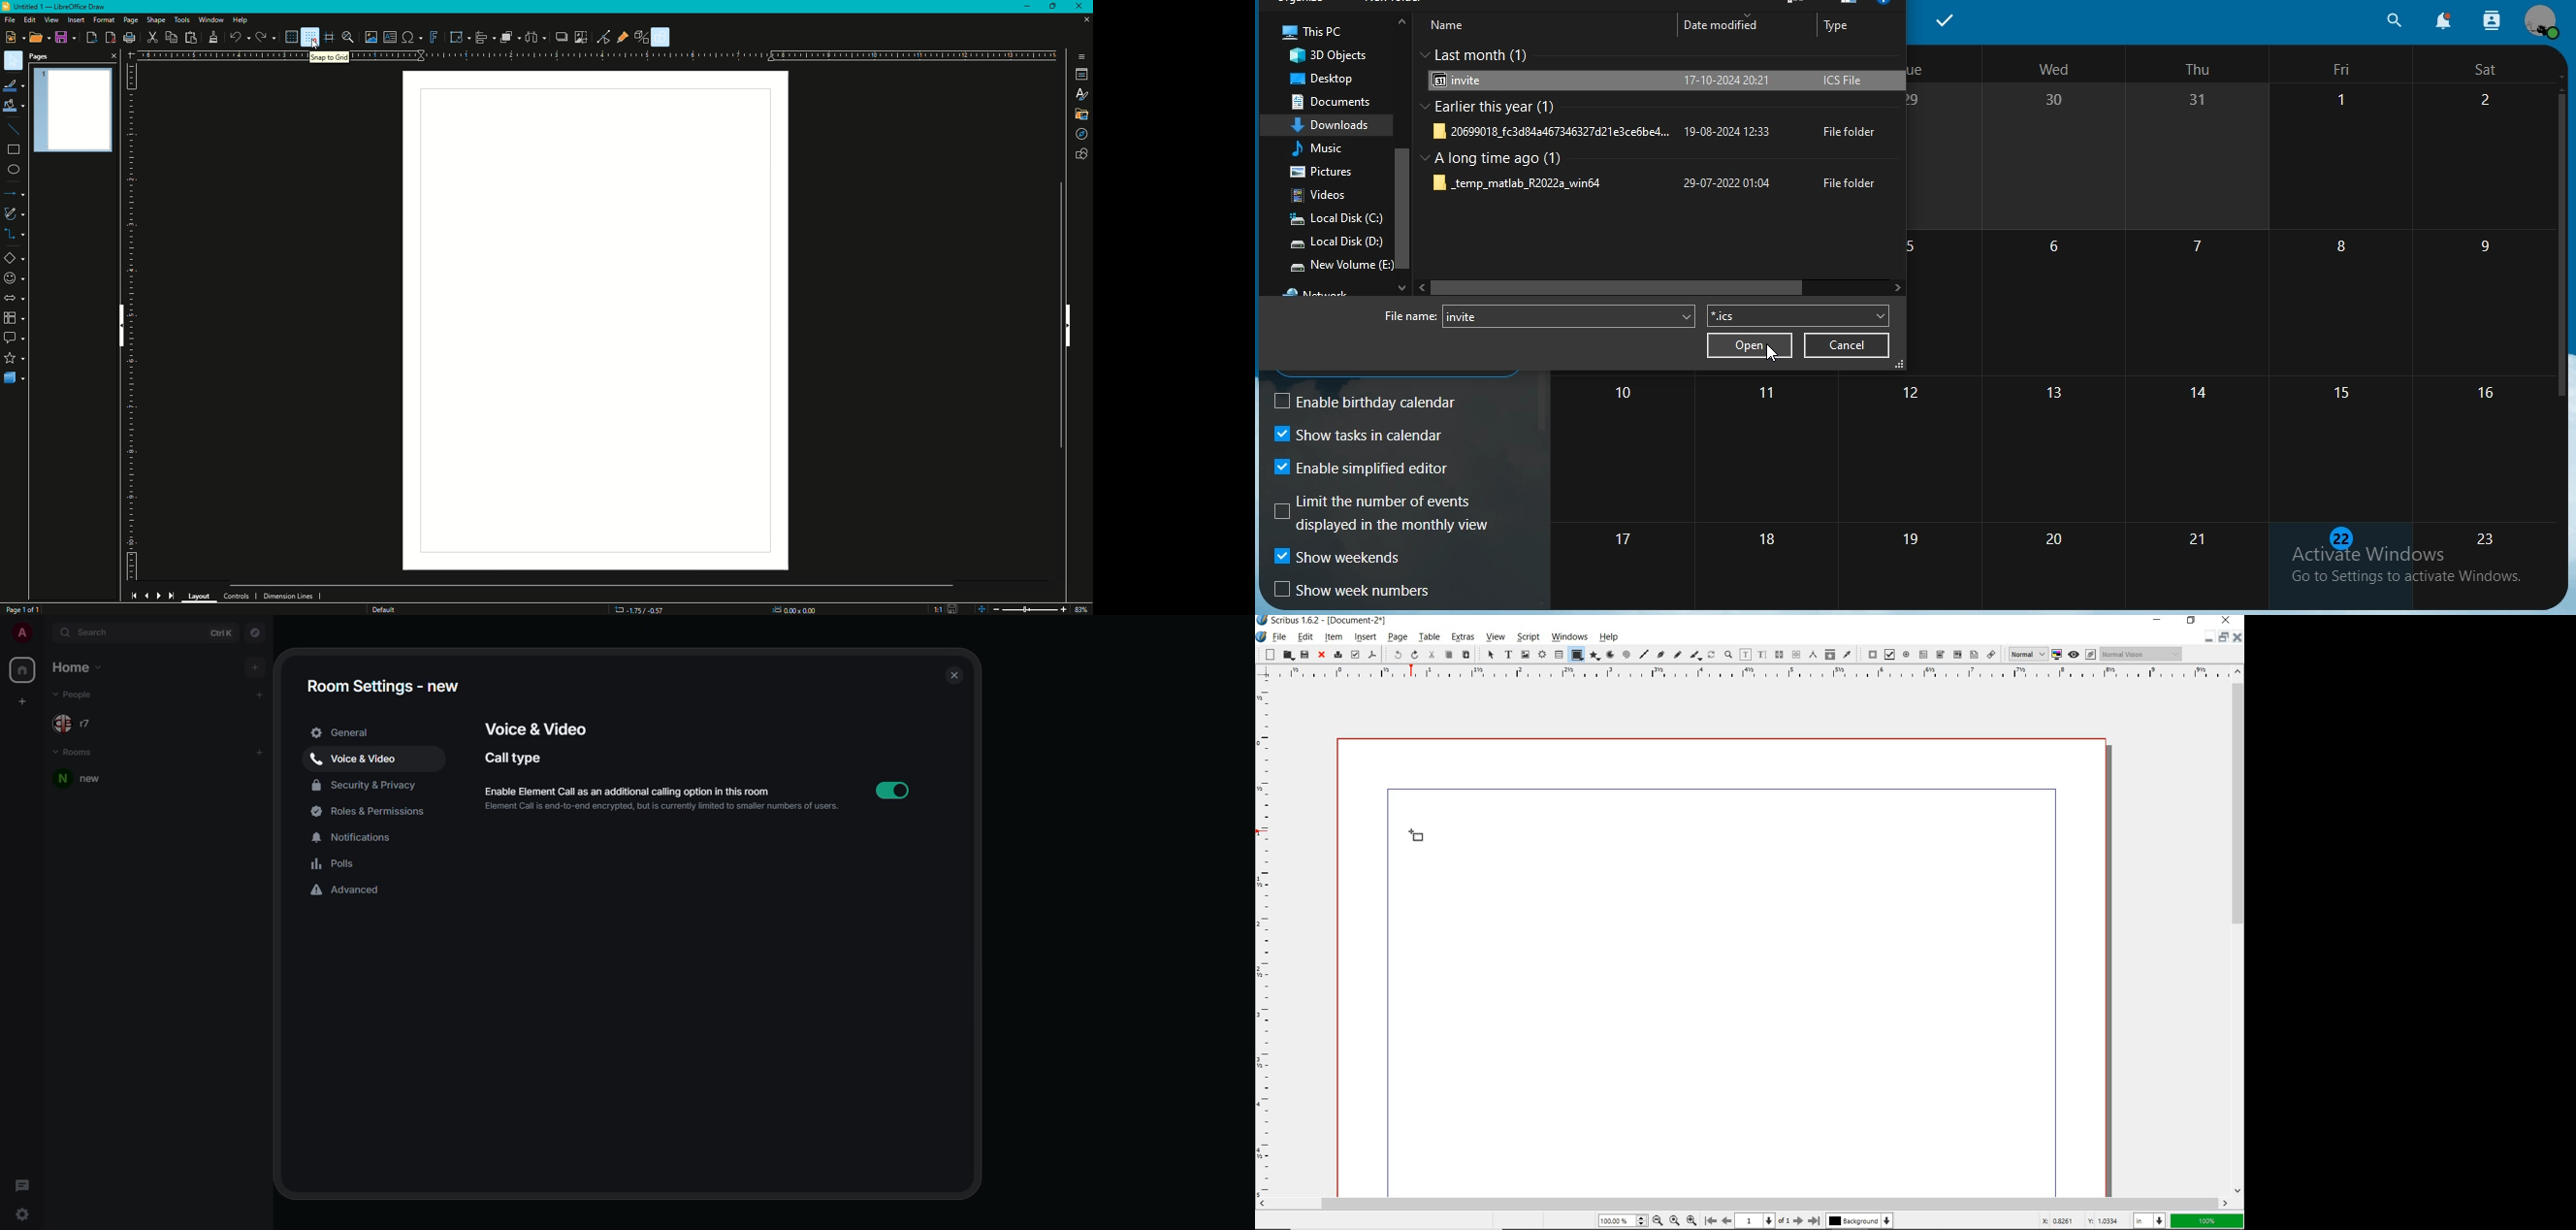  Describe the element at coordinates (1325, 80) in the screenshot. I see `desktop` at that location.